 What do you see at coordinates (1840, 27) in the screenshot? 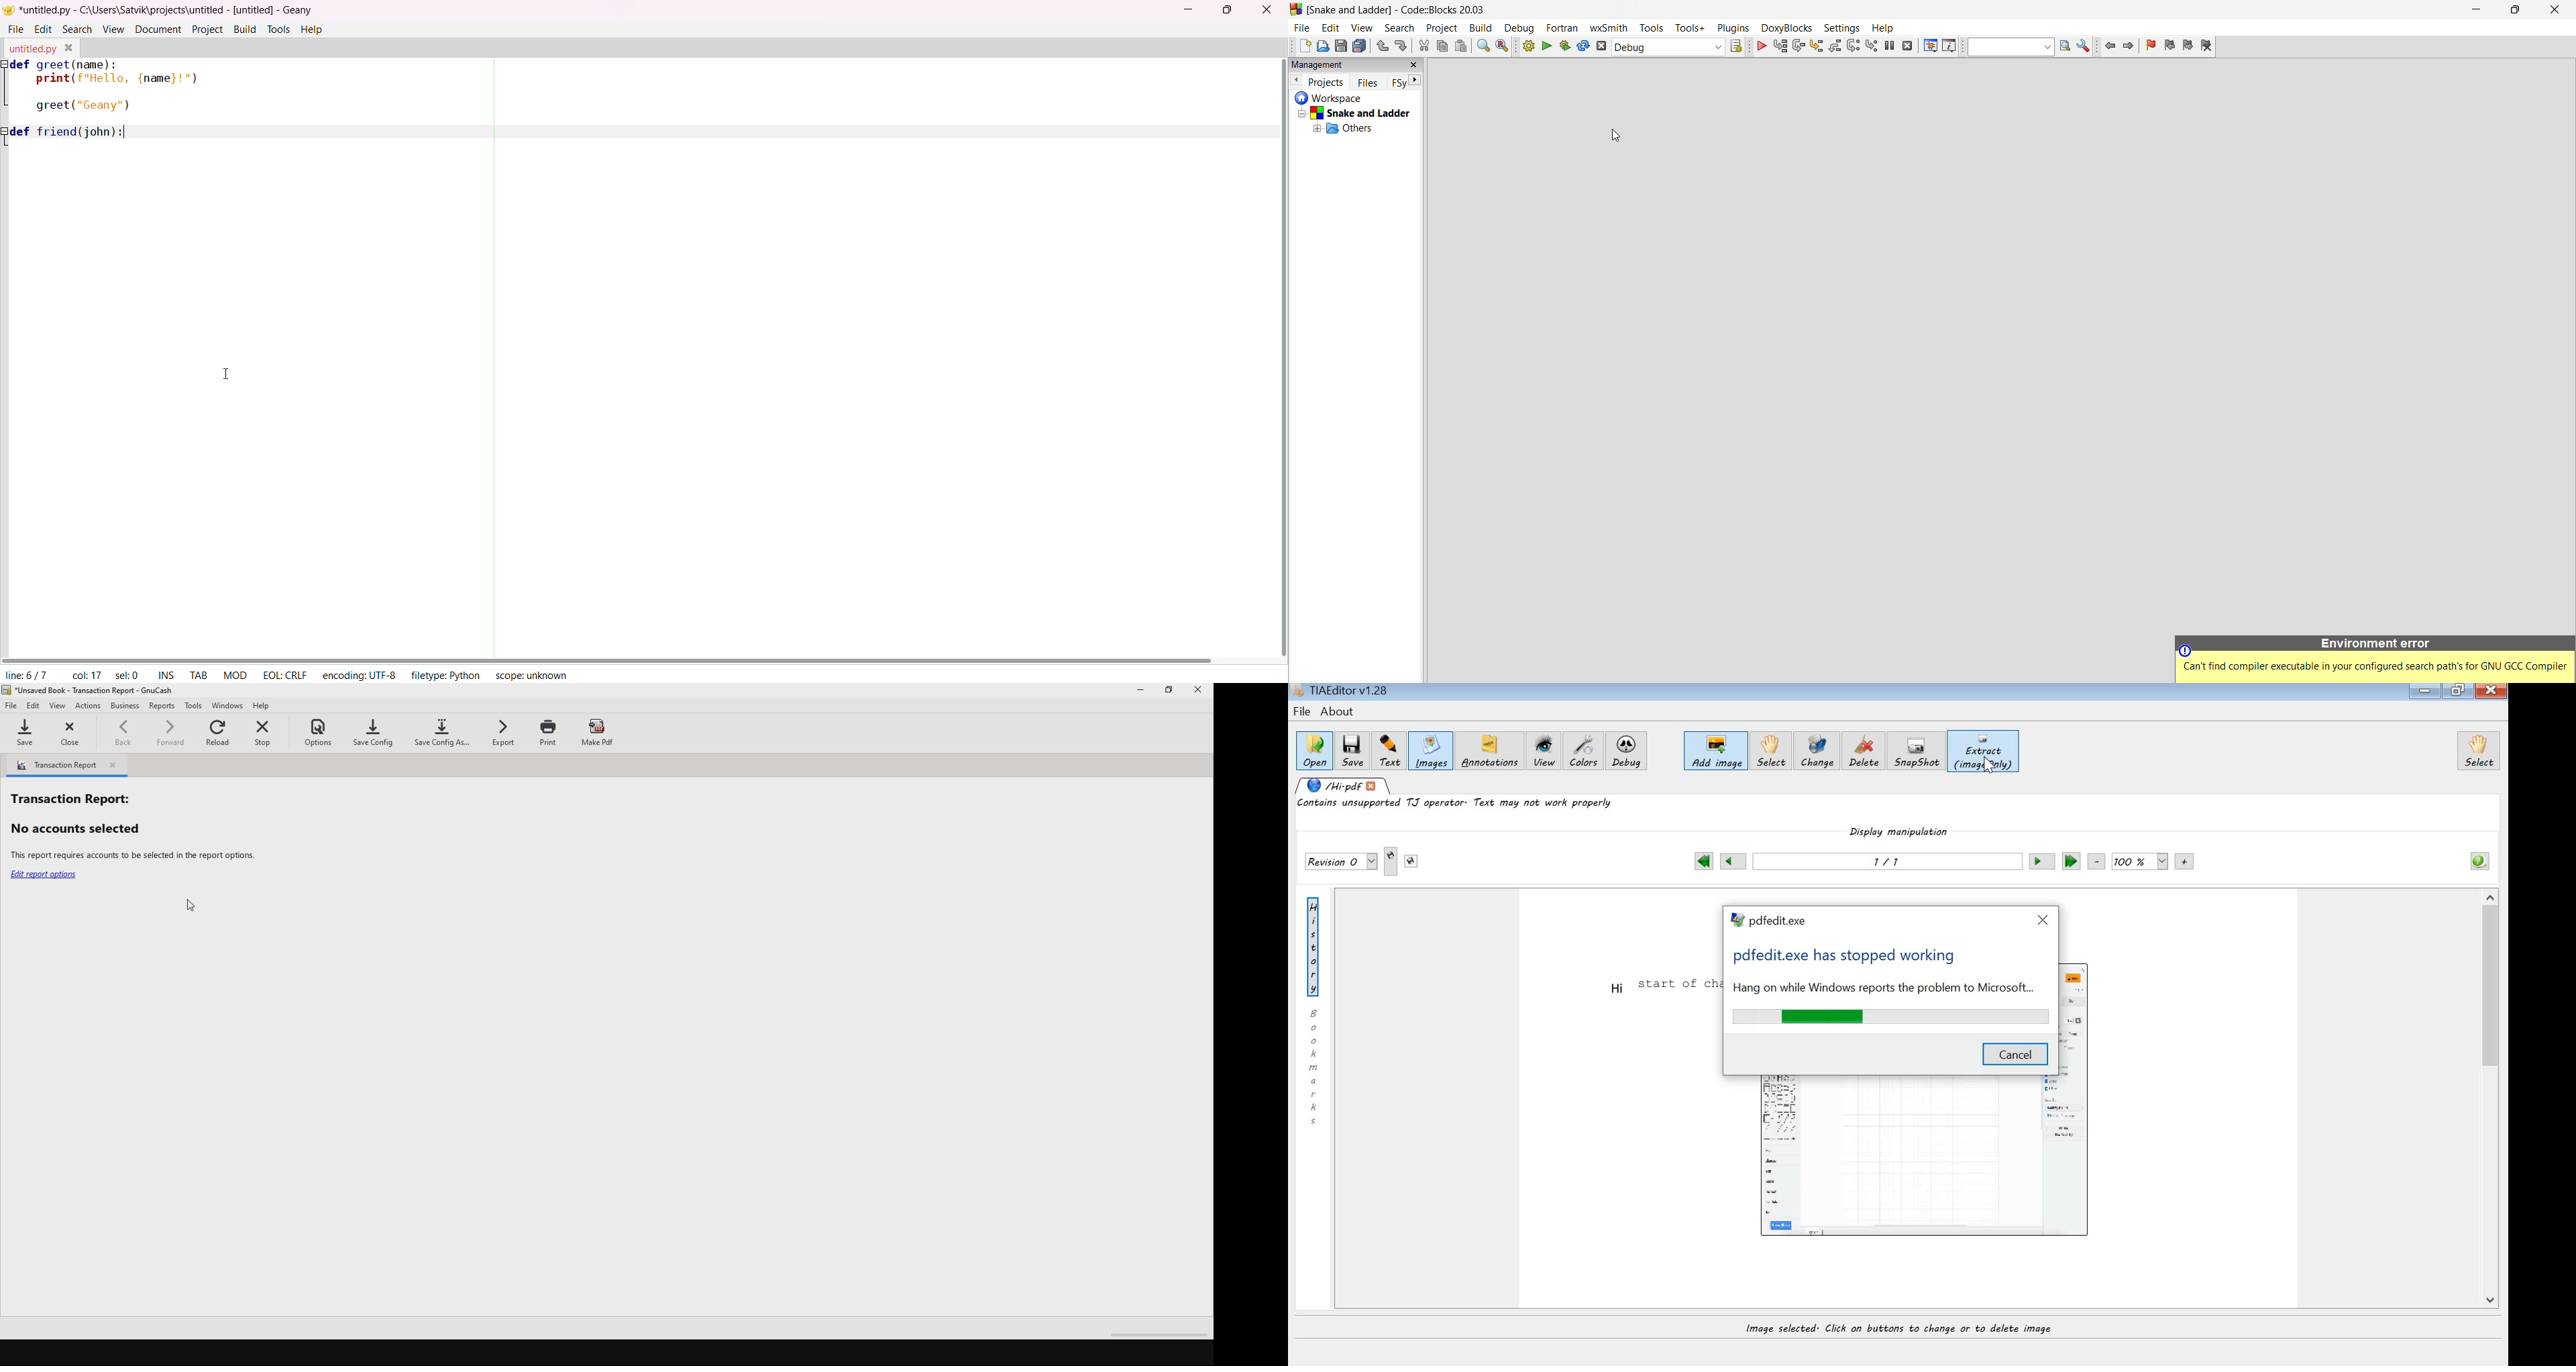
I see `settings` at bounding box center [1840, 27].